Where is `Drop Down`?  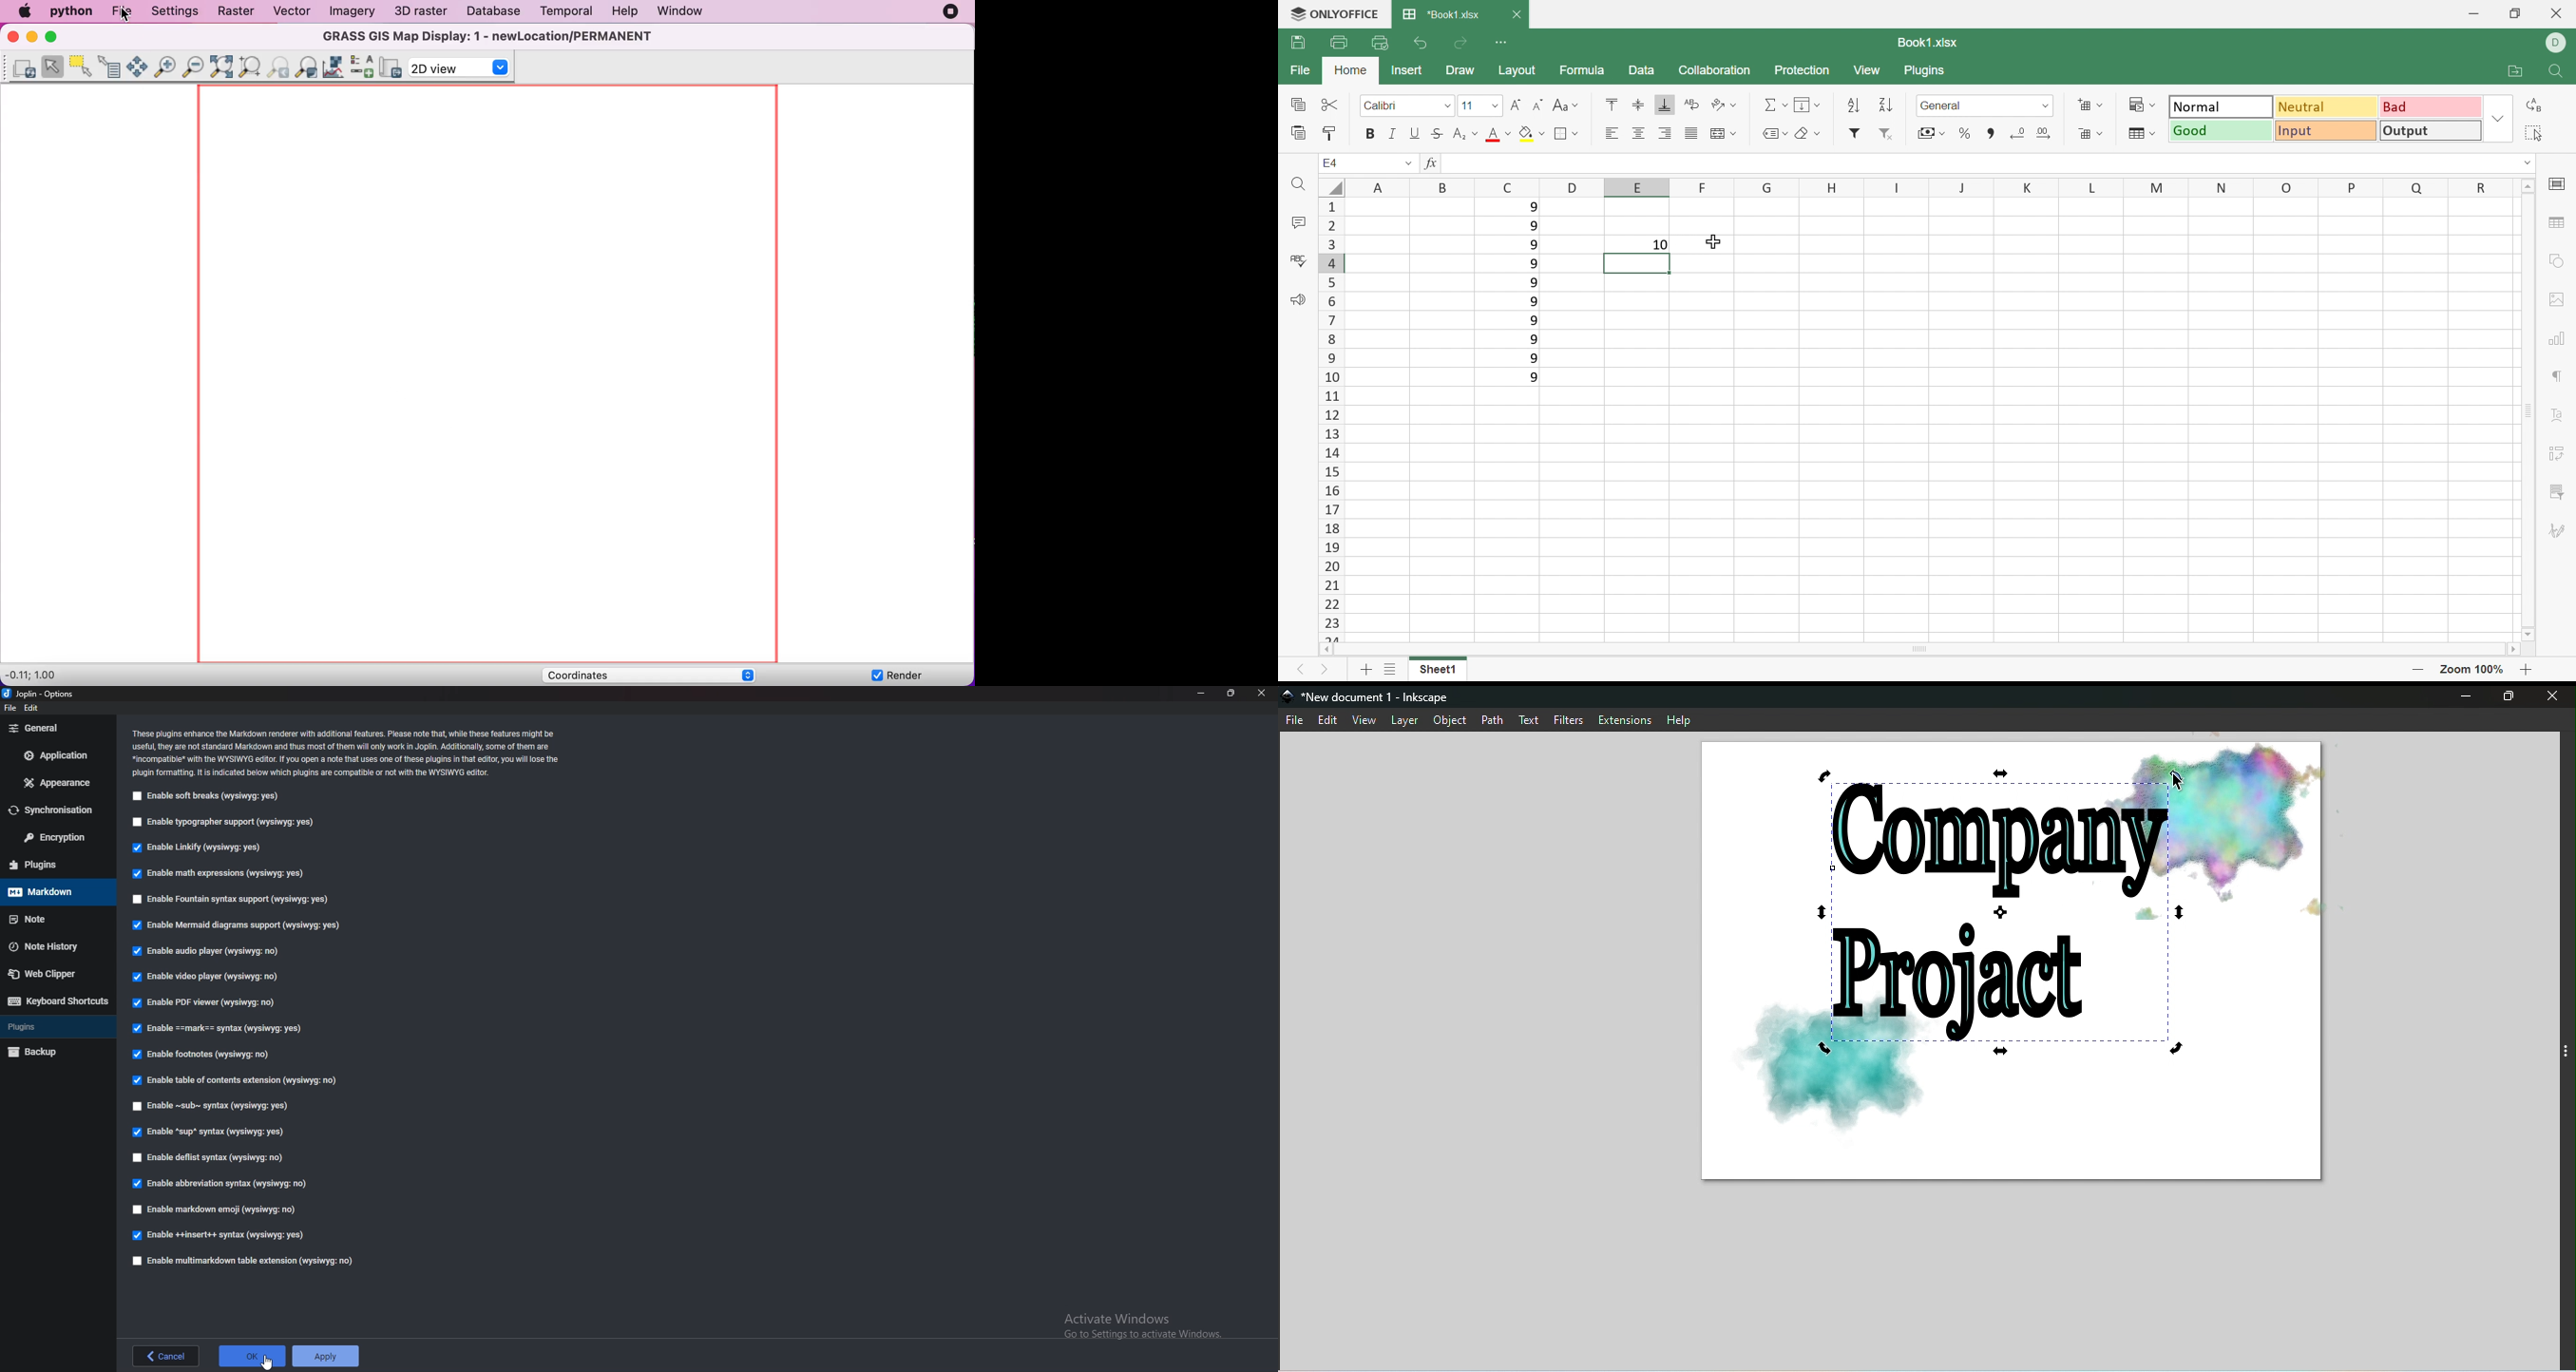 Drop Down is located at coordinates (1408, 162).